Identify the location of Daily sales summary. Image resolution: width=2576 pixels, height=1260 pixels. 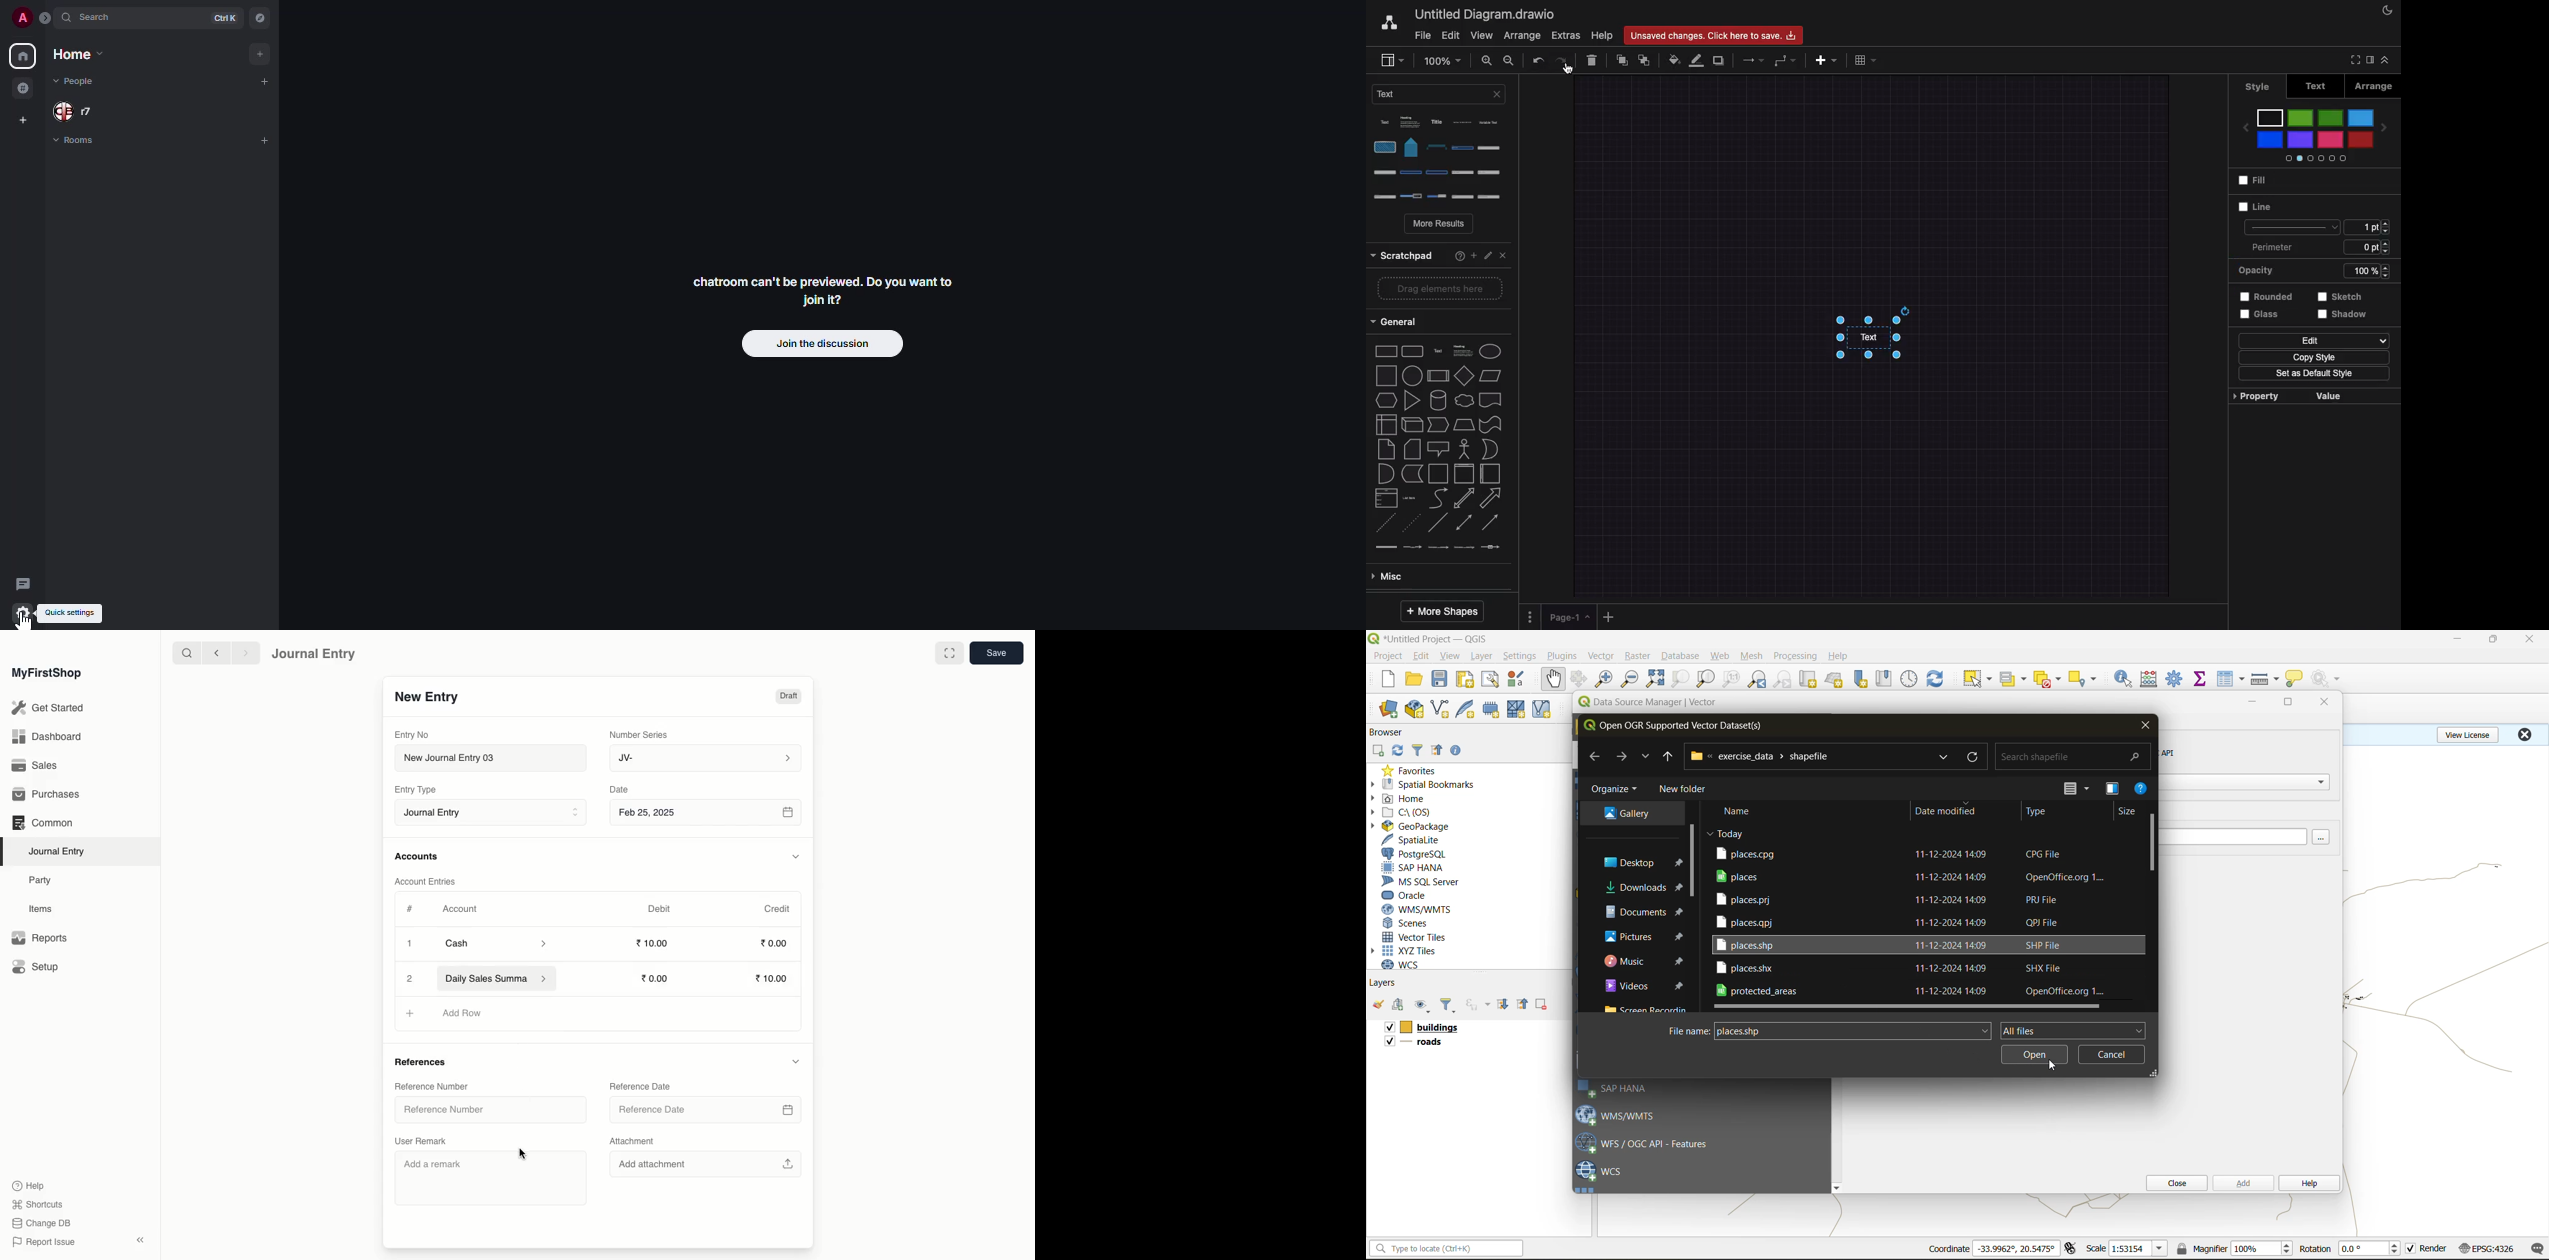
(498, 980).